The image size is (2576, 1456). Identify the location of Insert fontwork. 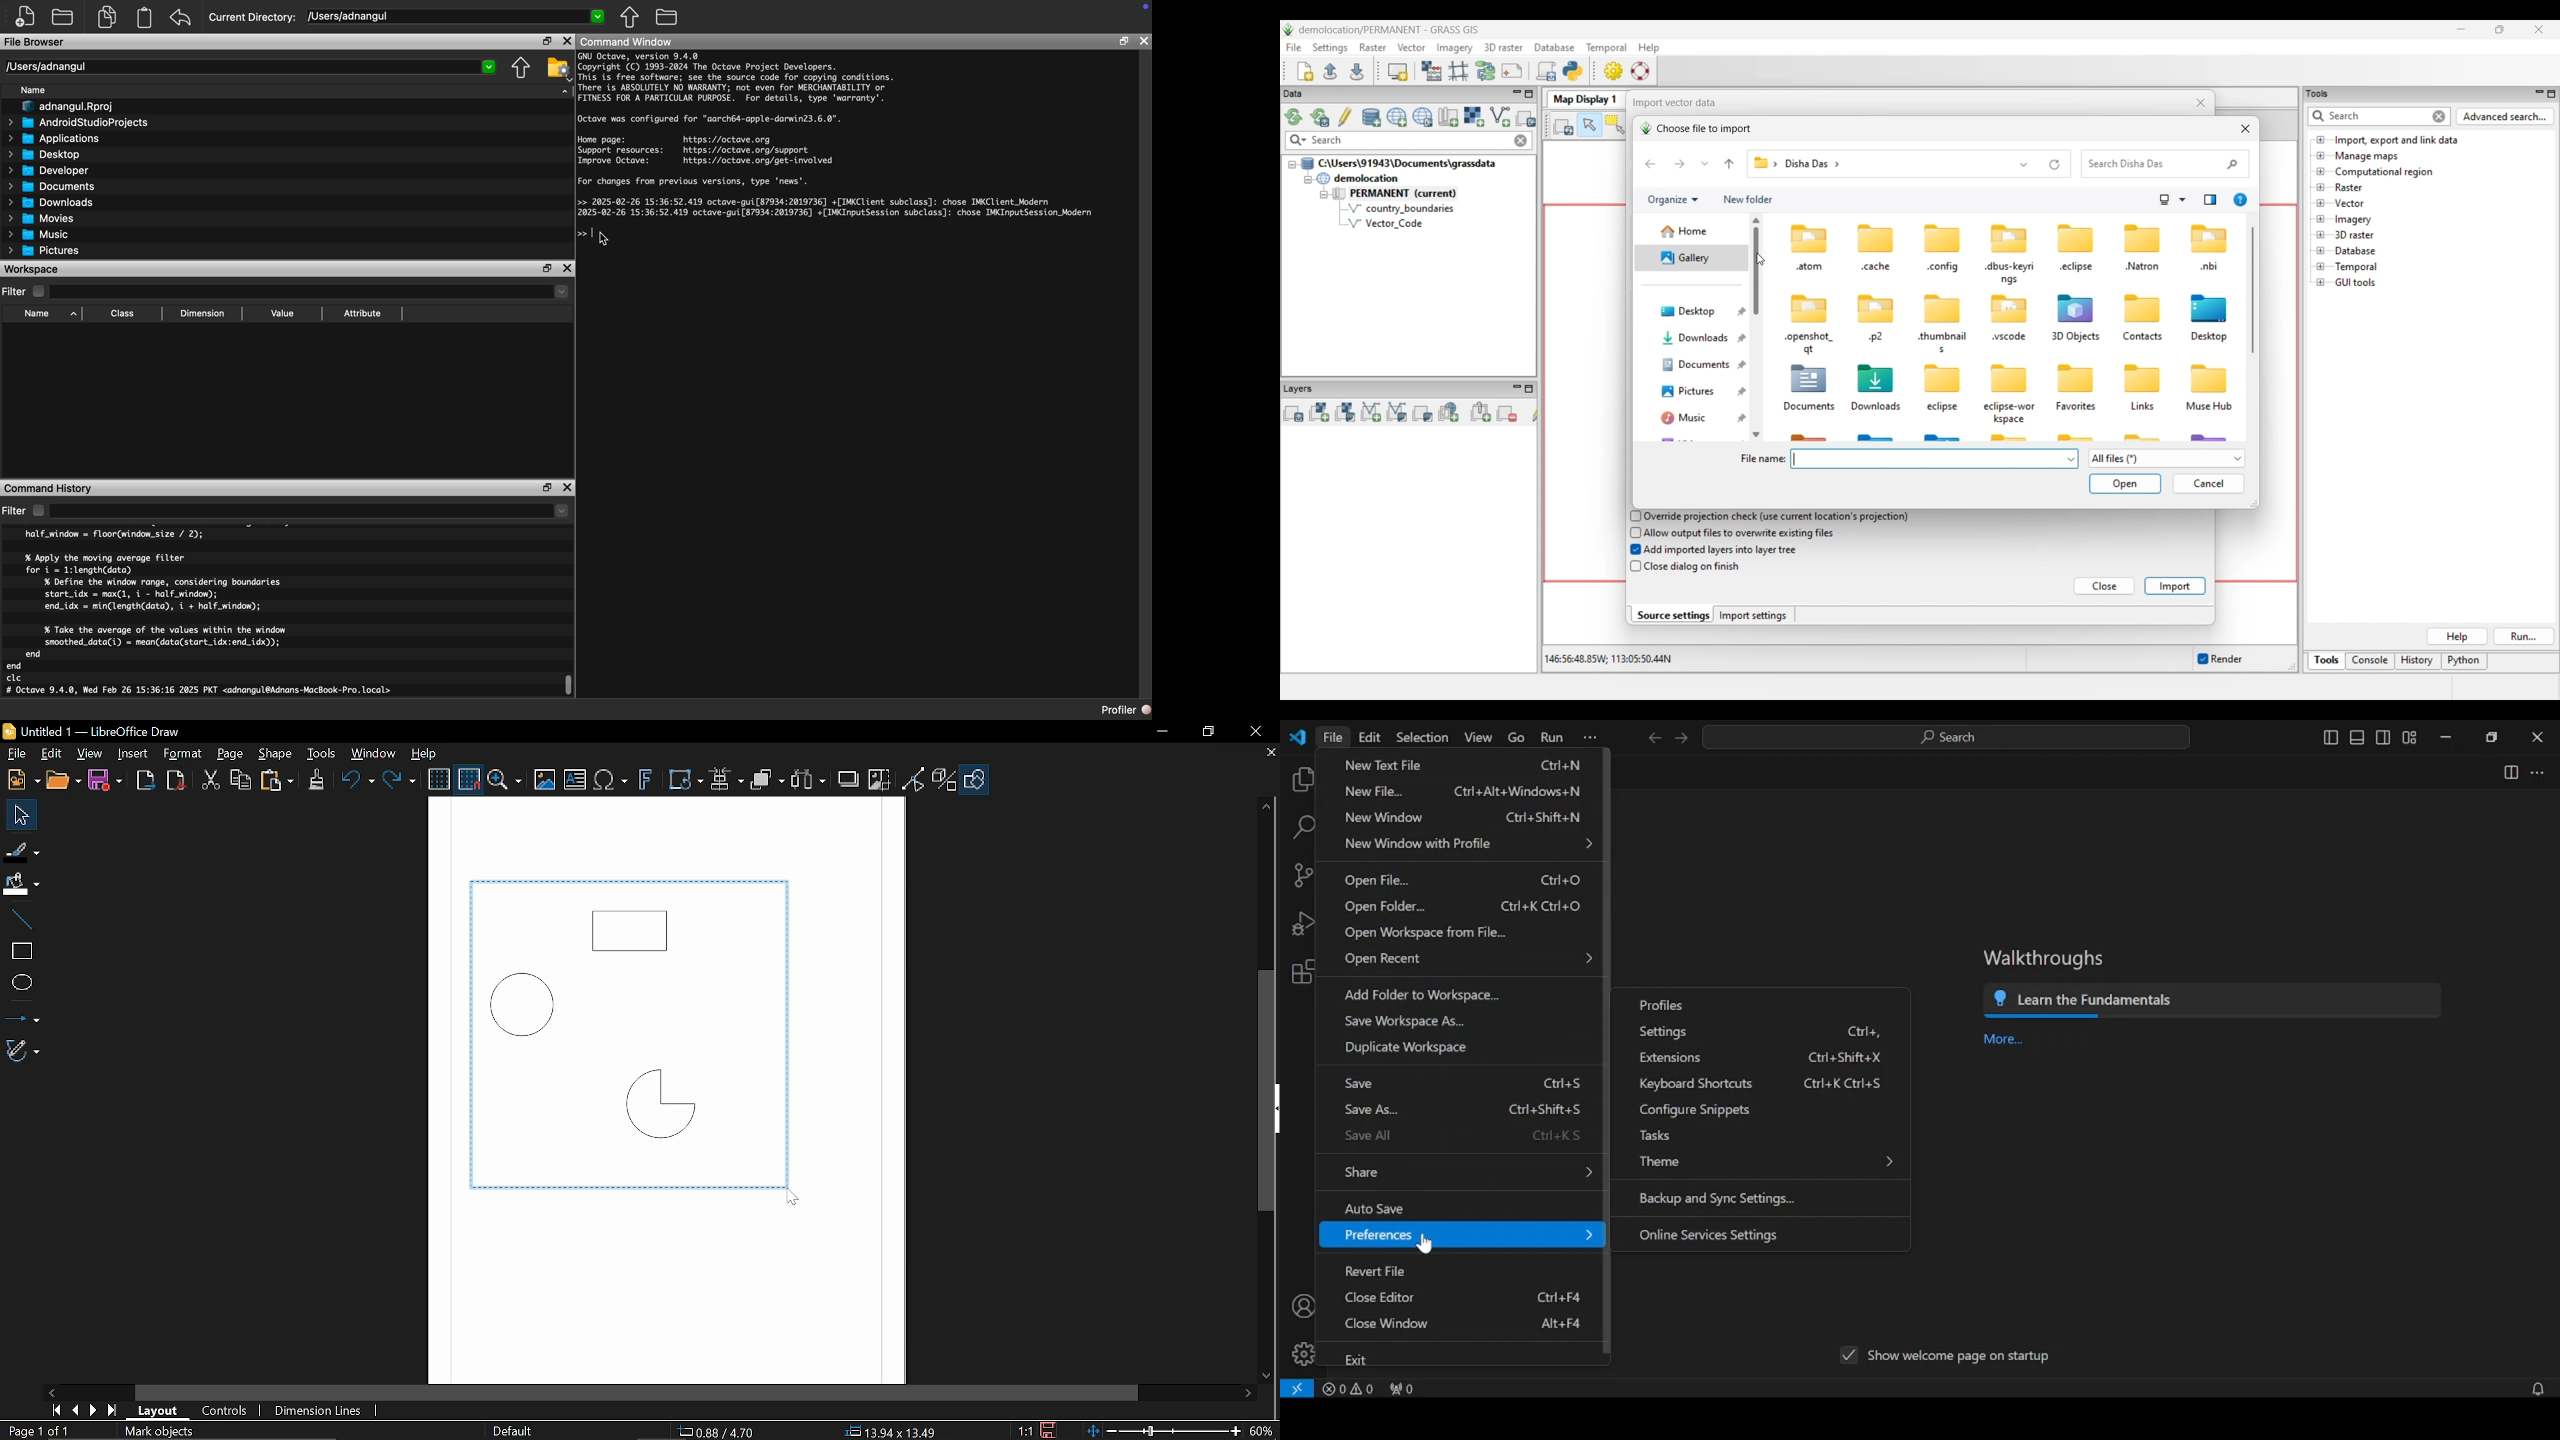
(642, 782).